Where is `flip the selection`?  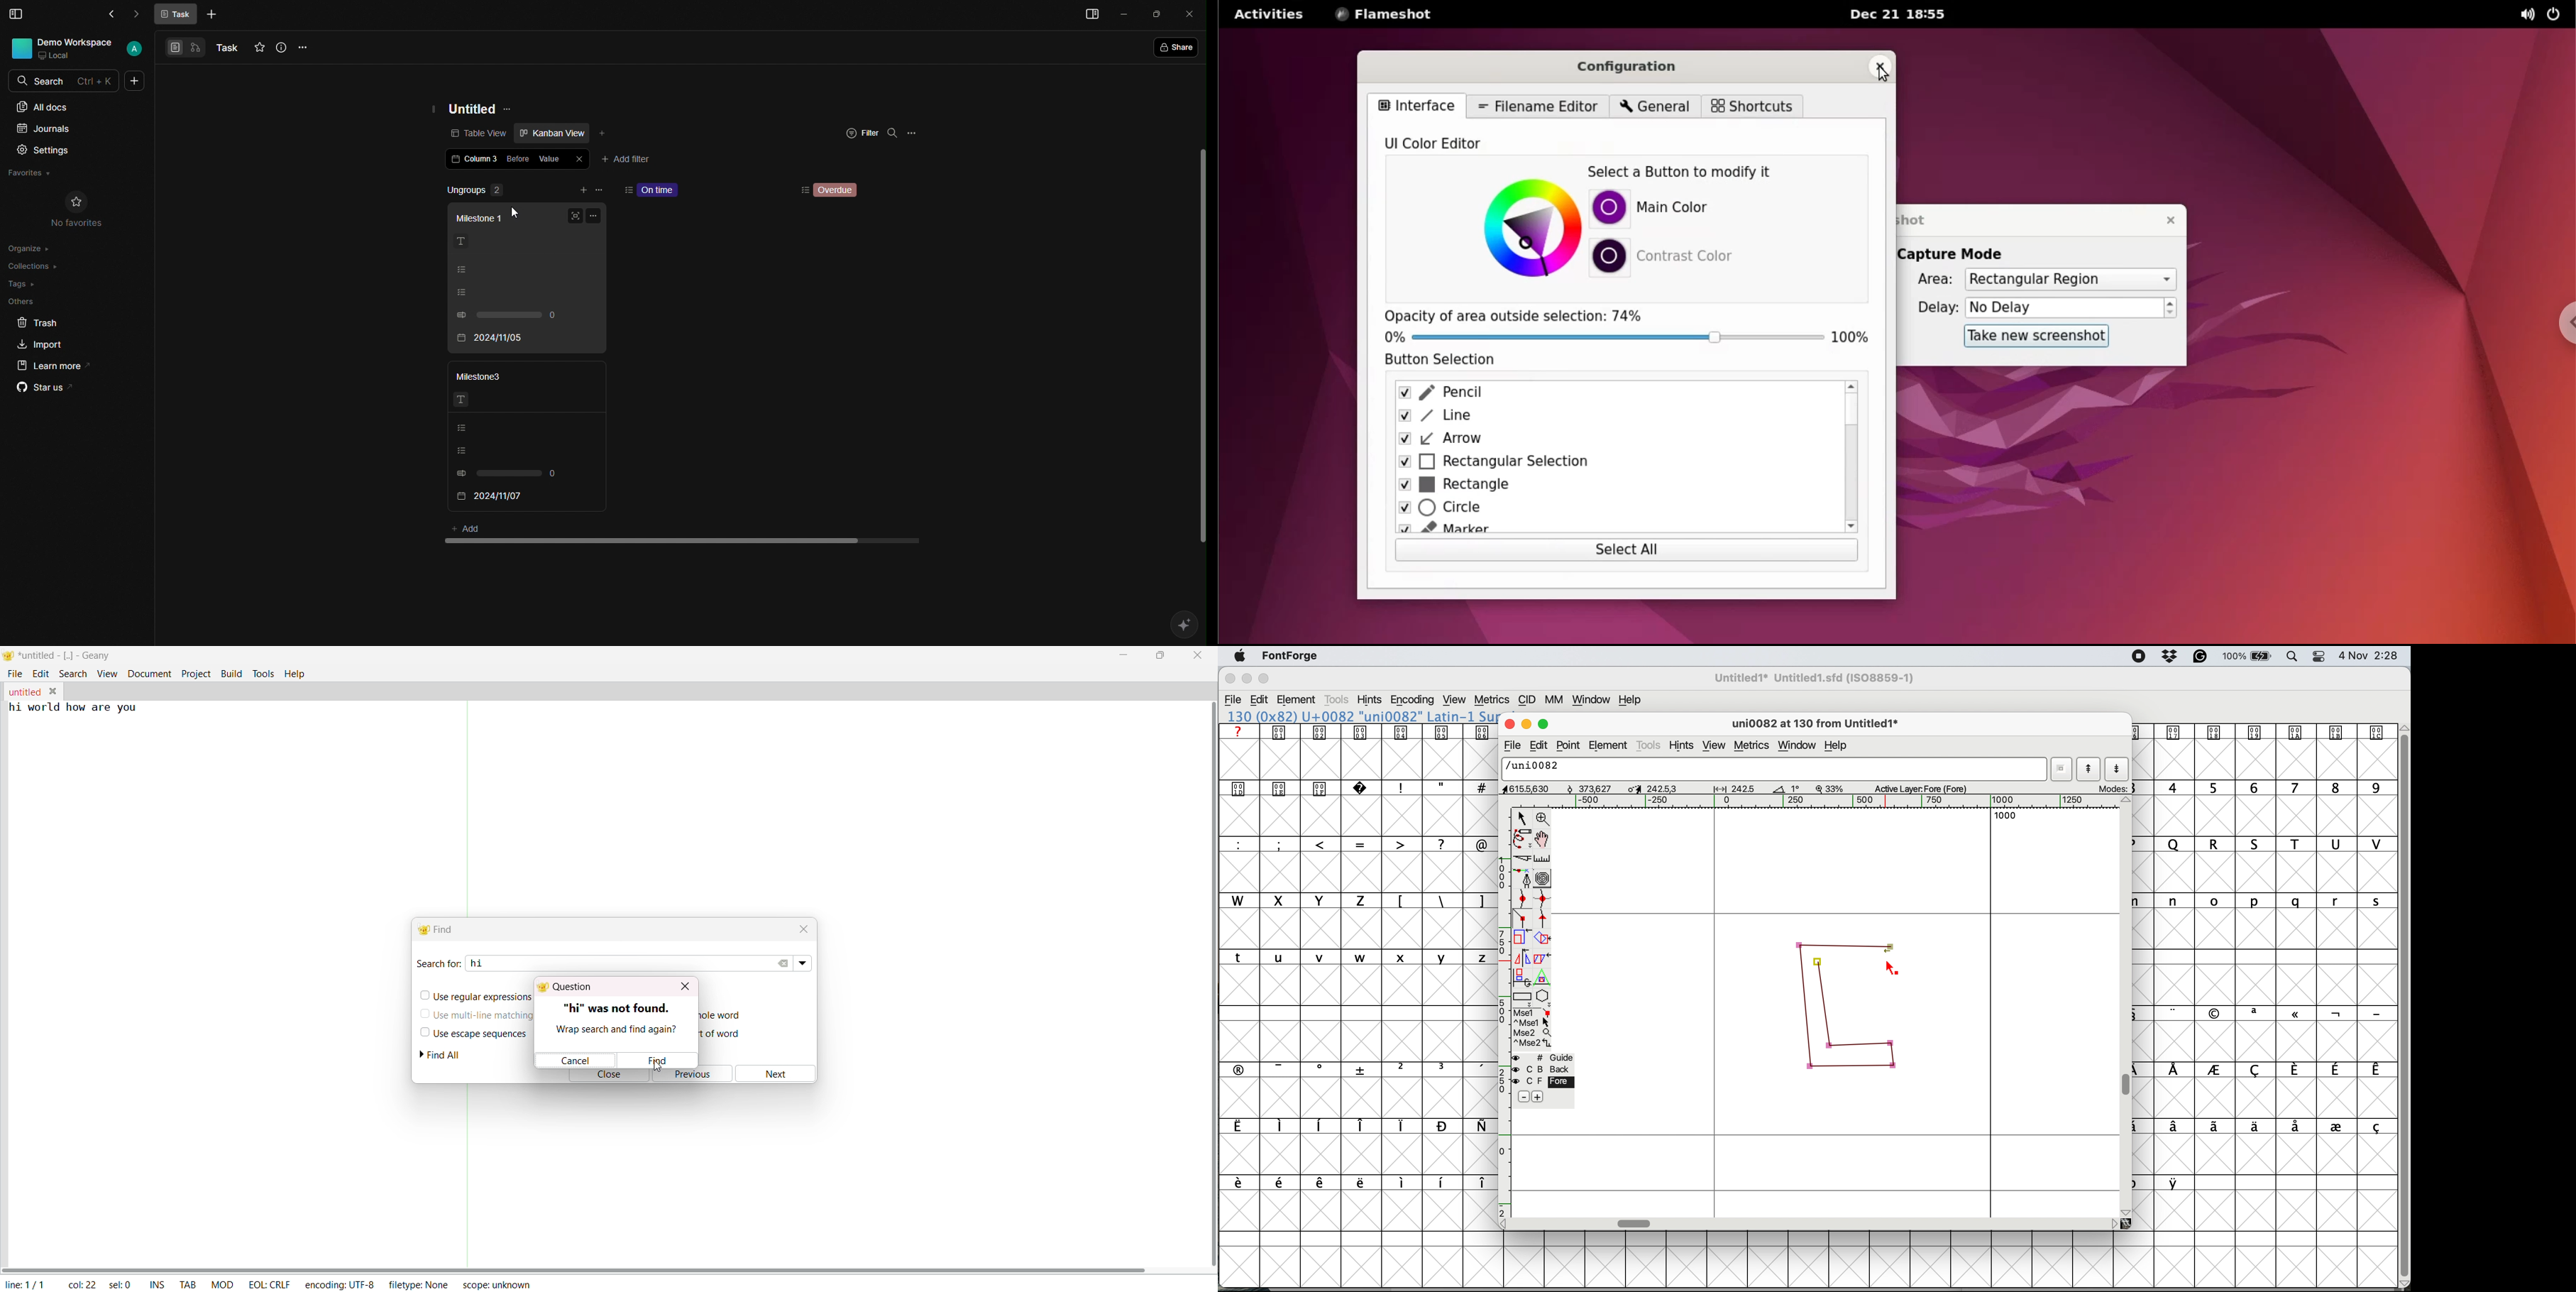
flip the selection is located at coordinates (1521, 958).